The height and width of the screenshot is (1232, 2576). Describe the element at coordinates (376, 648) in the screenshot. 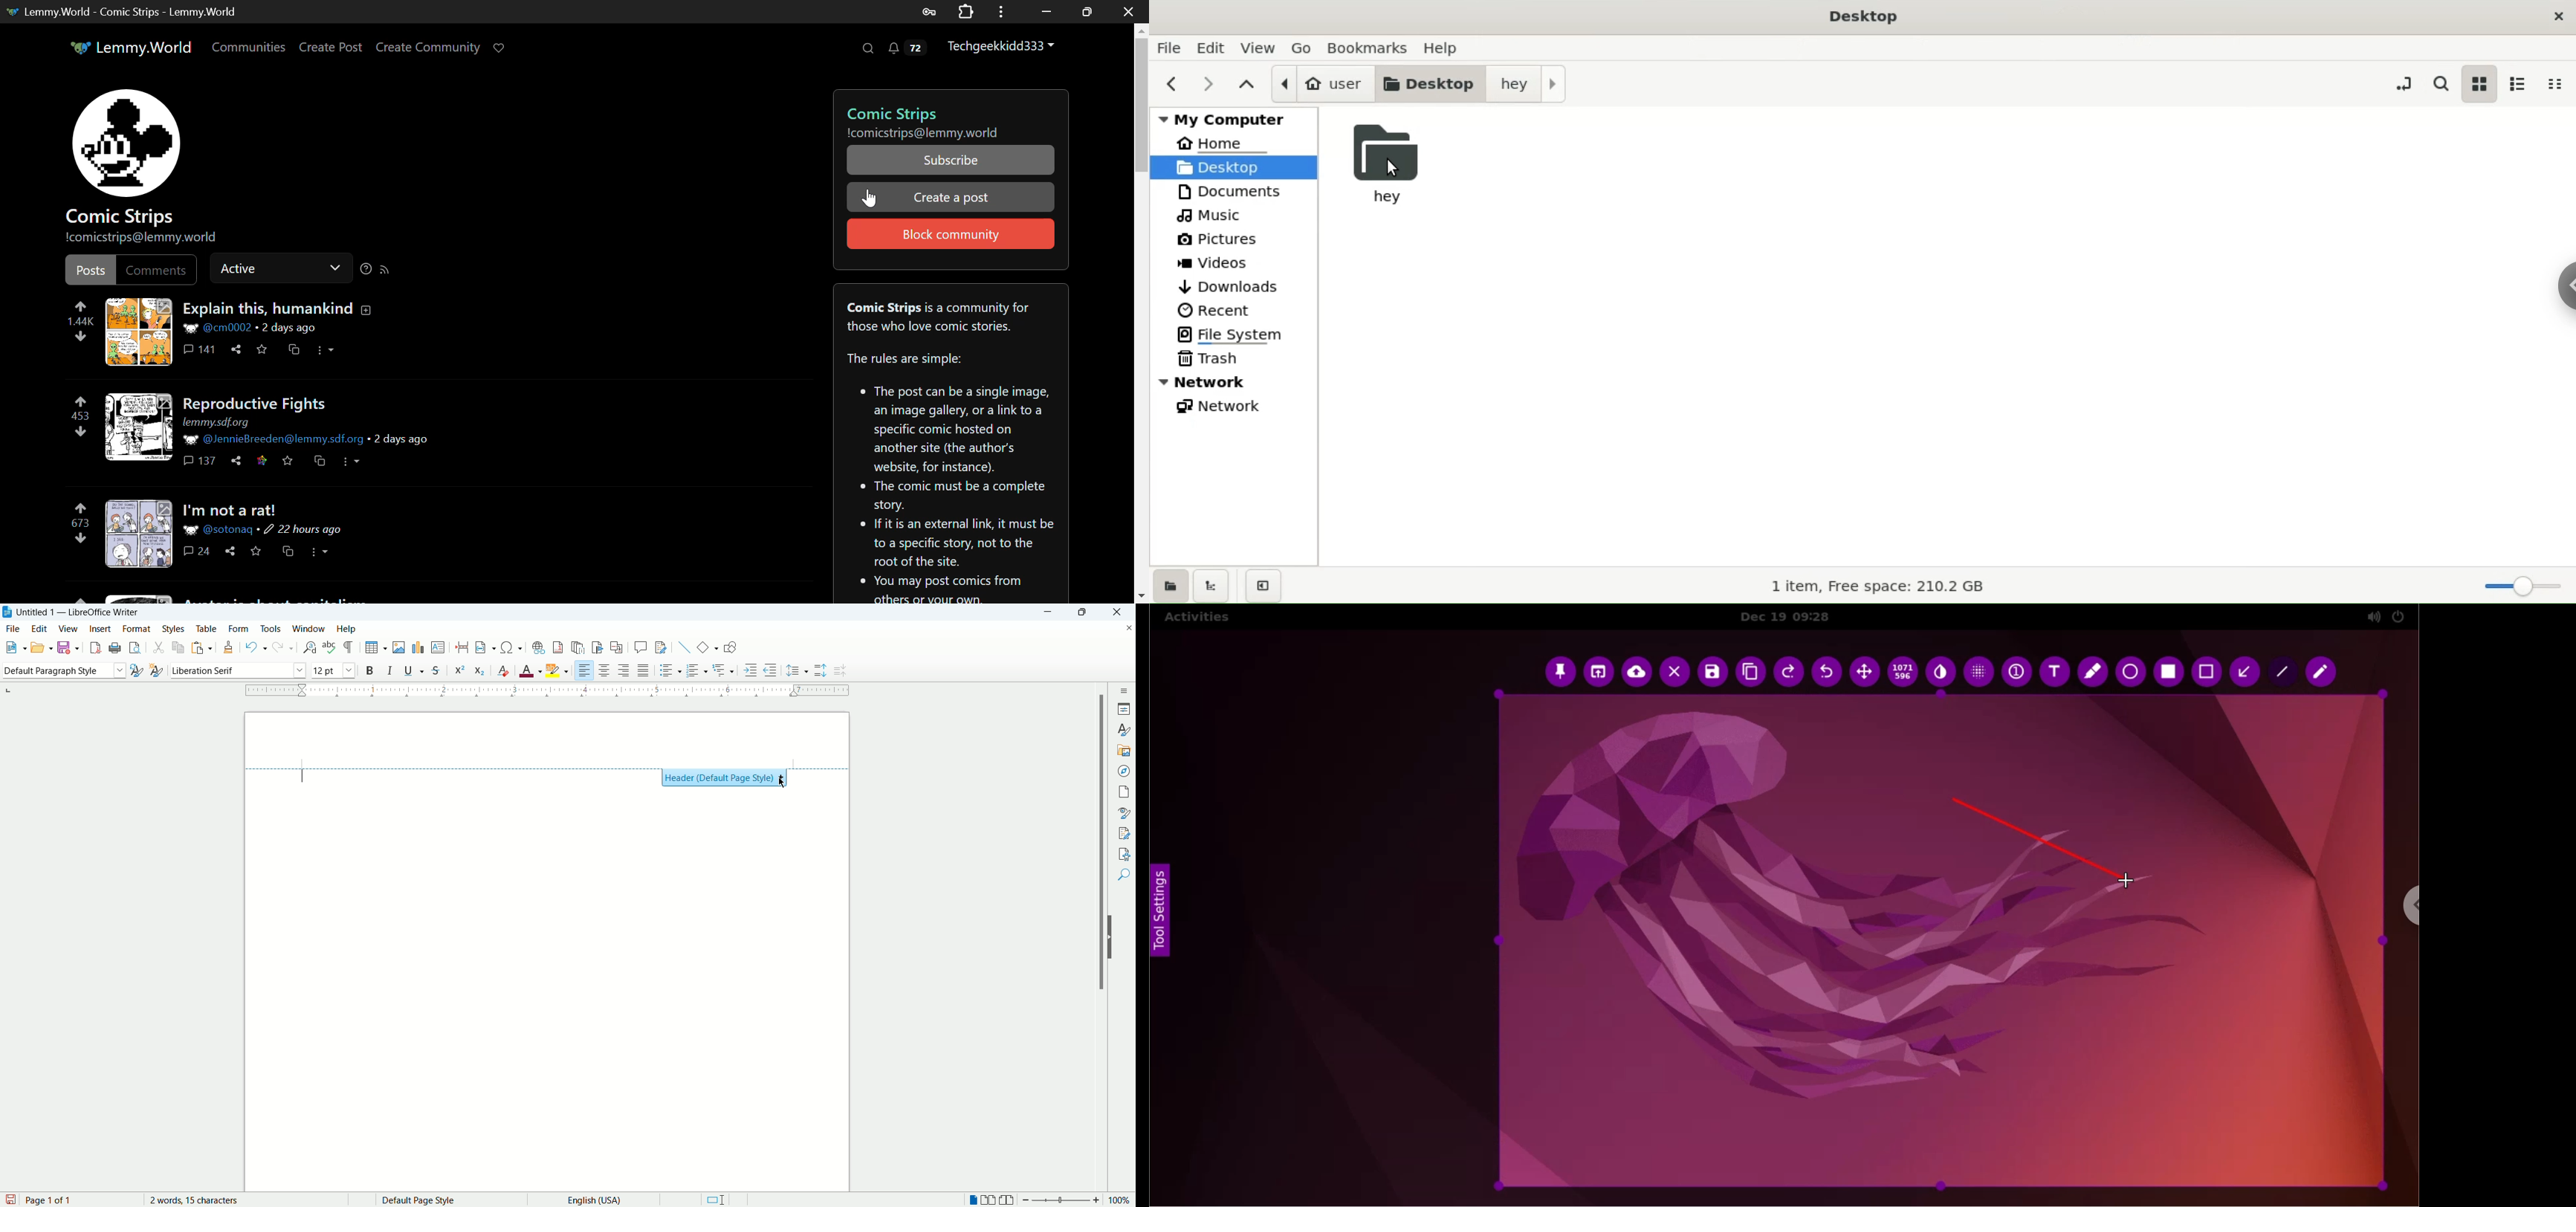

I see `insert table` at that location.